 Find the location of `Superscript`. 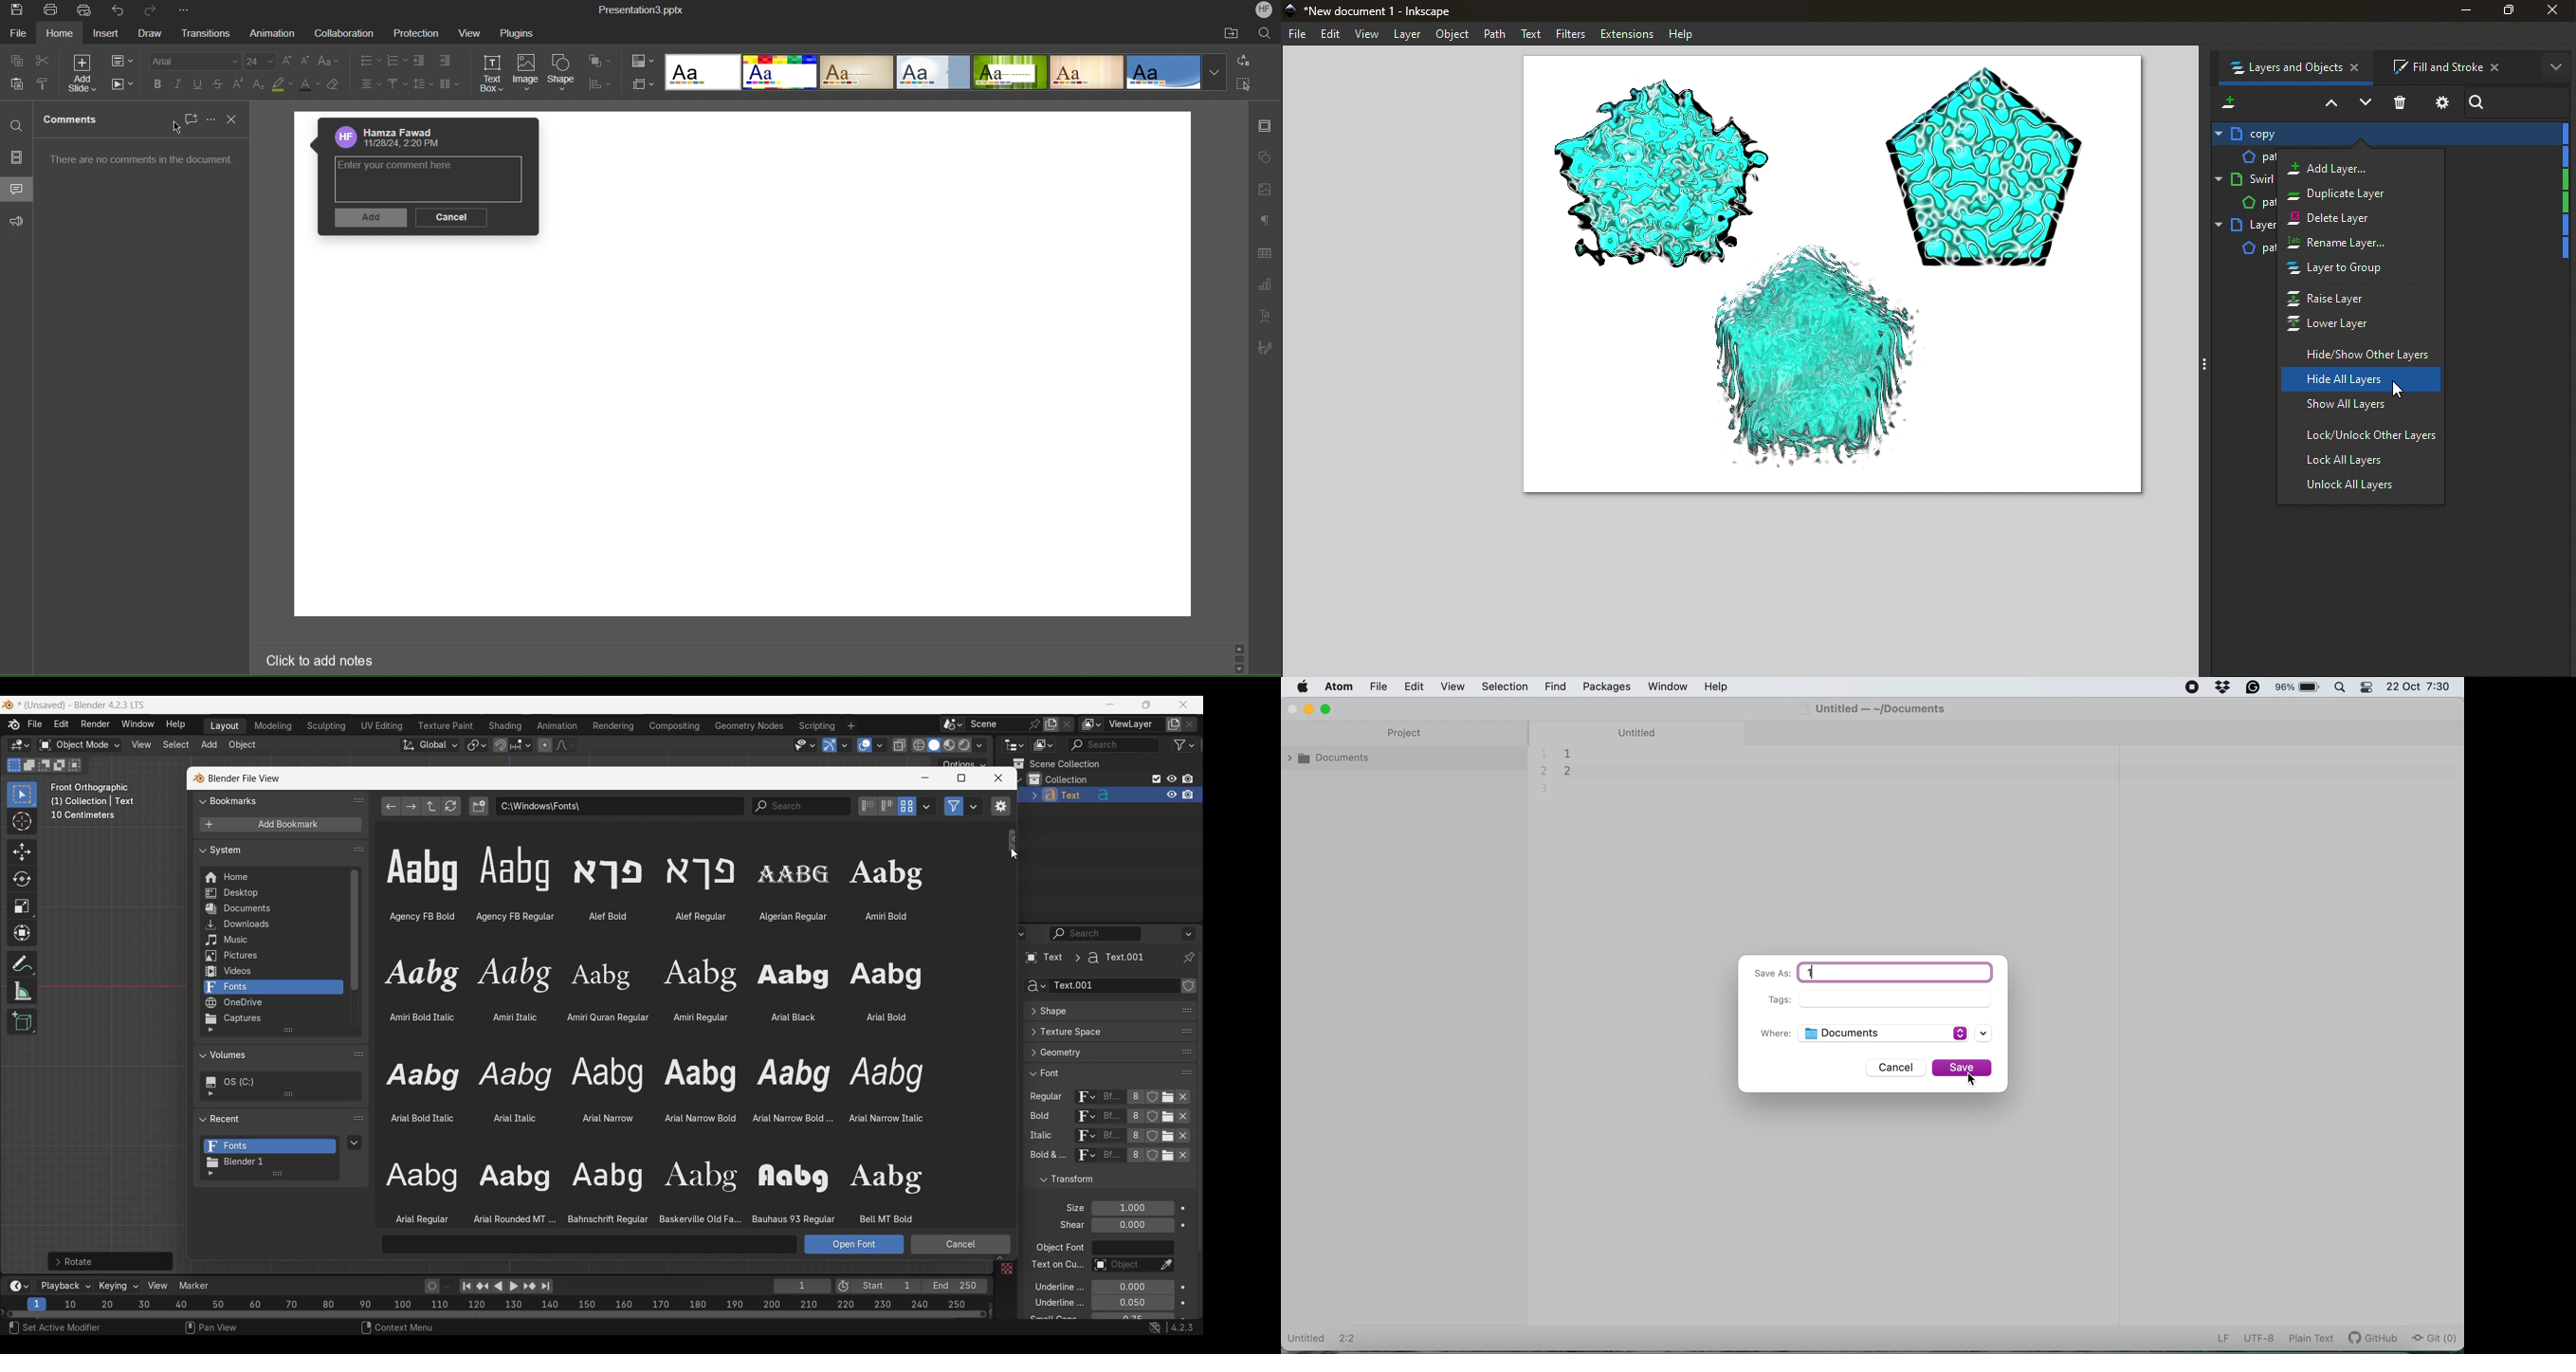

Superscript is located at coordinates (240, 85).